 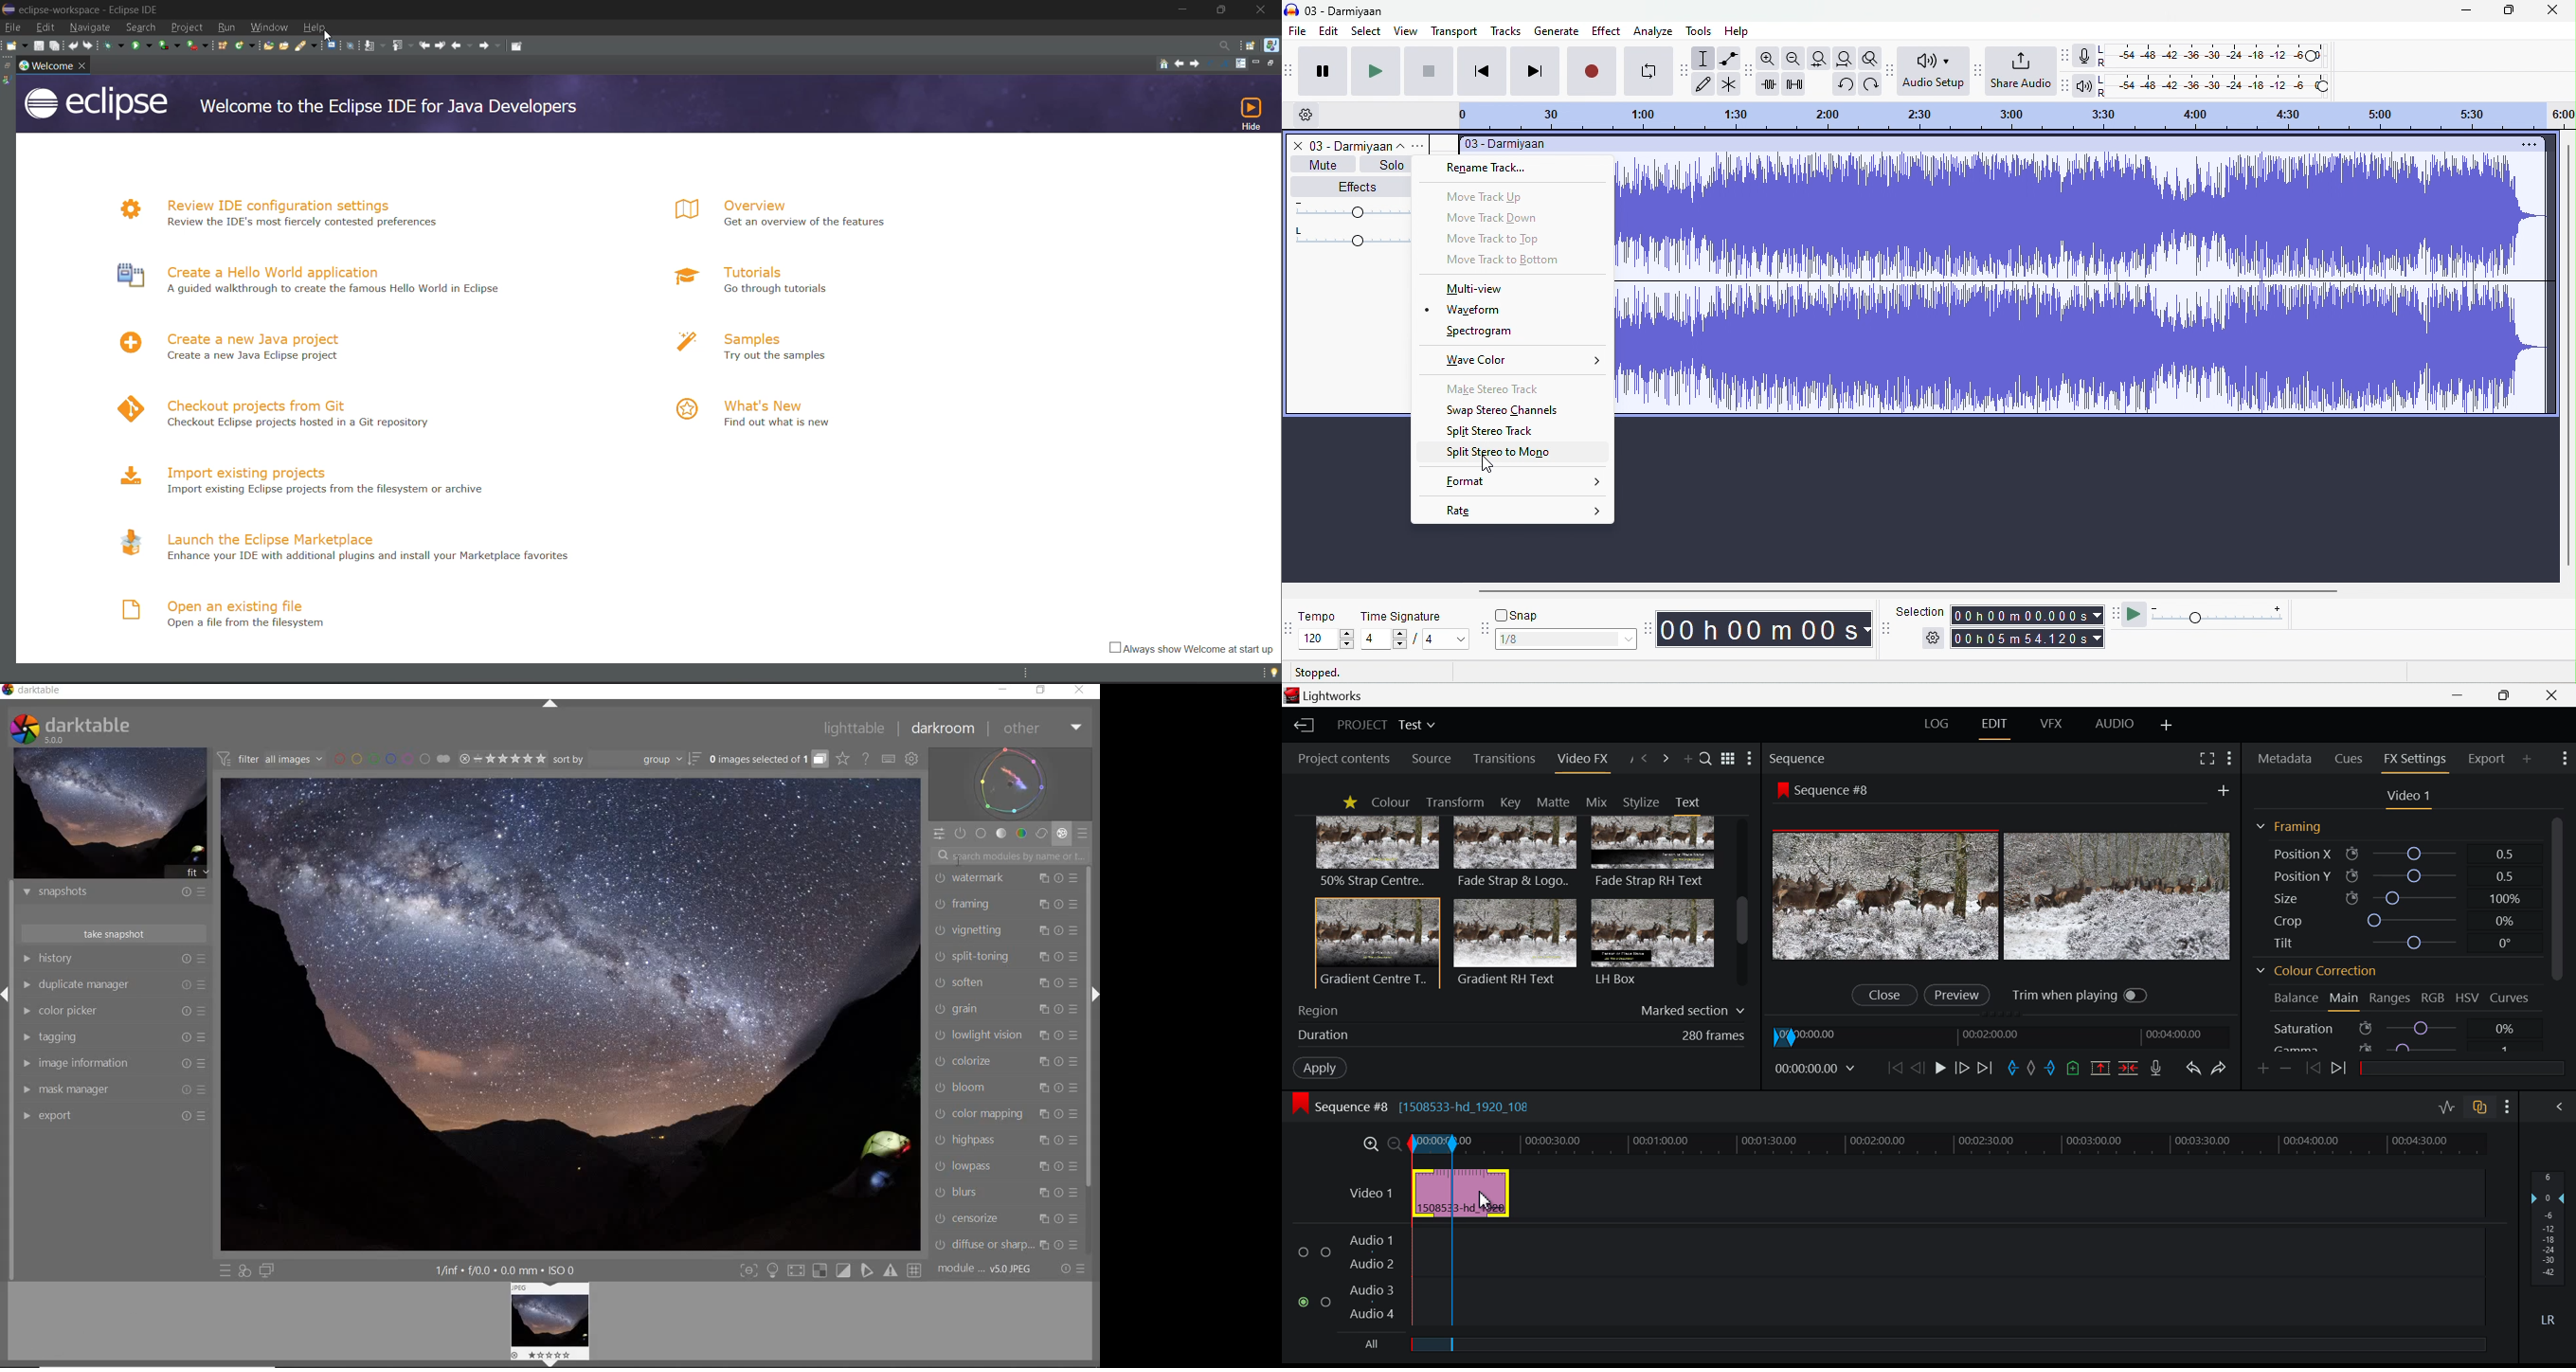 I want to click on multiple instance actions, so click(x=1044, y=1112).